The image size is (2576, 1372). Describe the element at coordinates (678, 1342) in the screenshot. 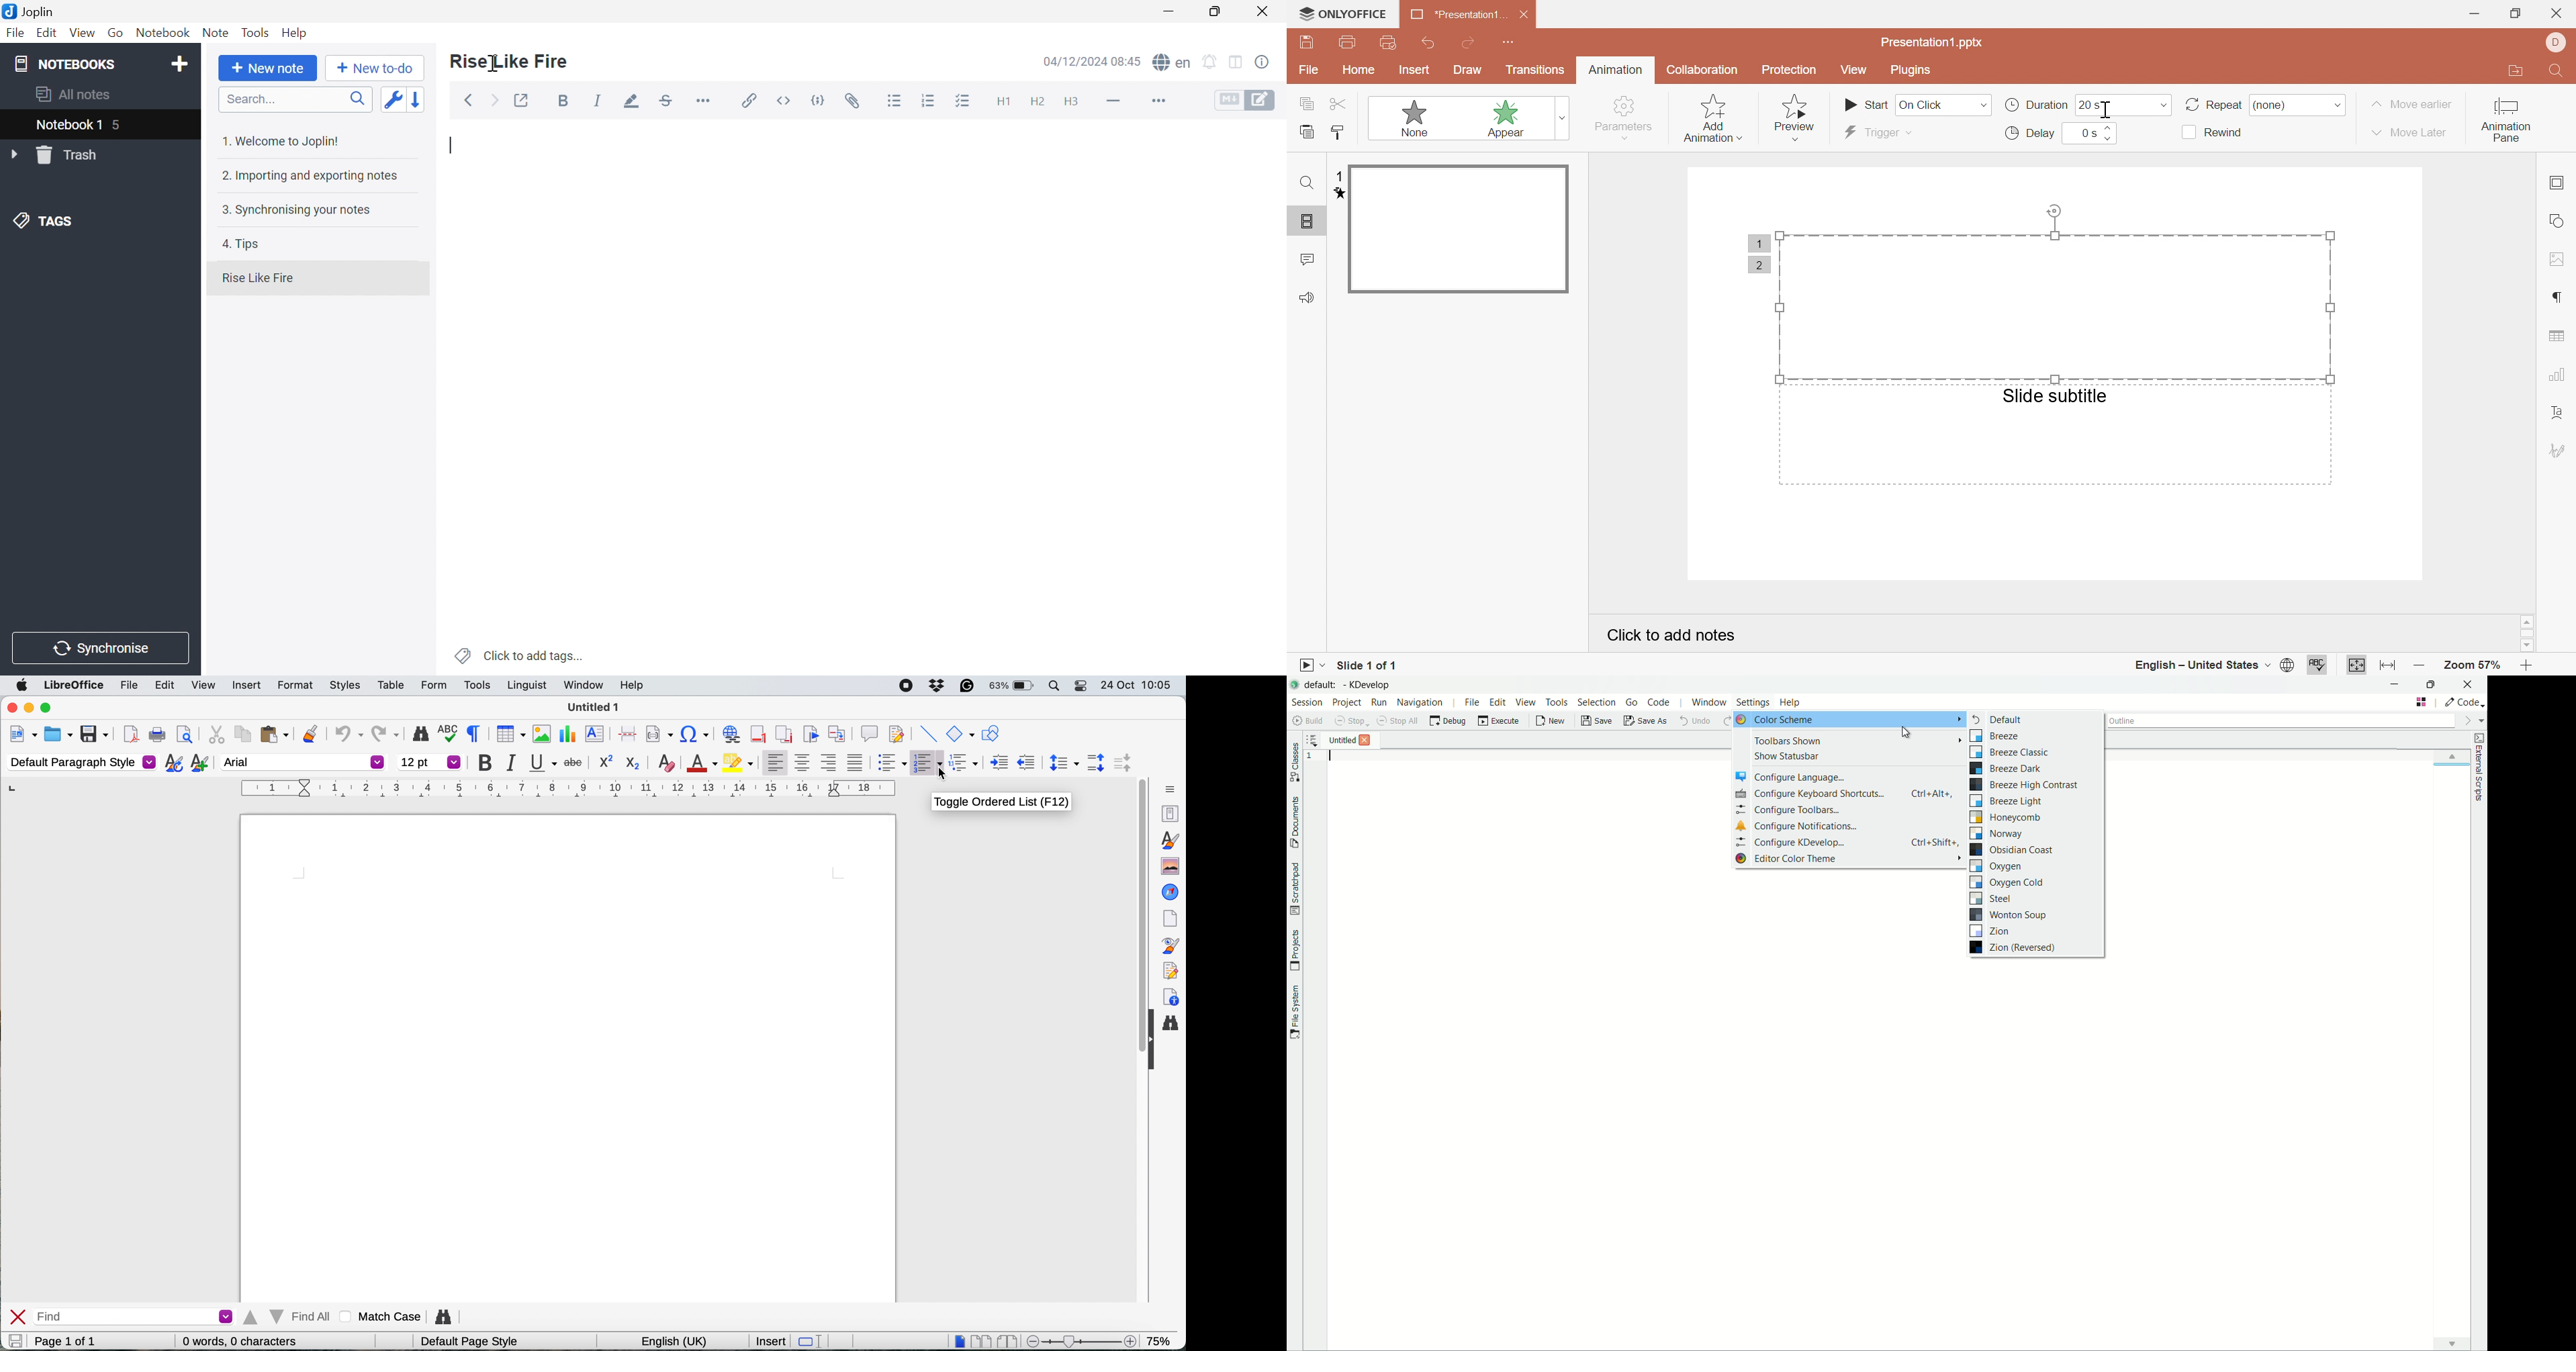

I see `english(uk)` at that location.